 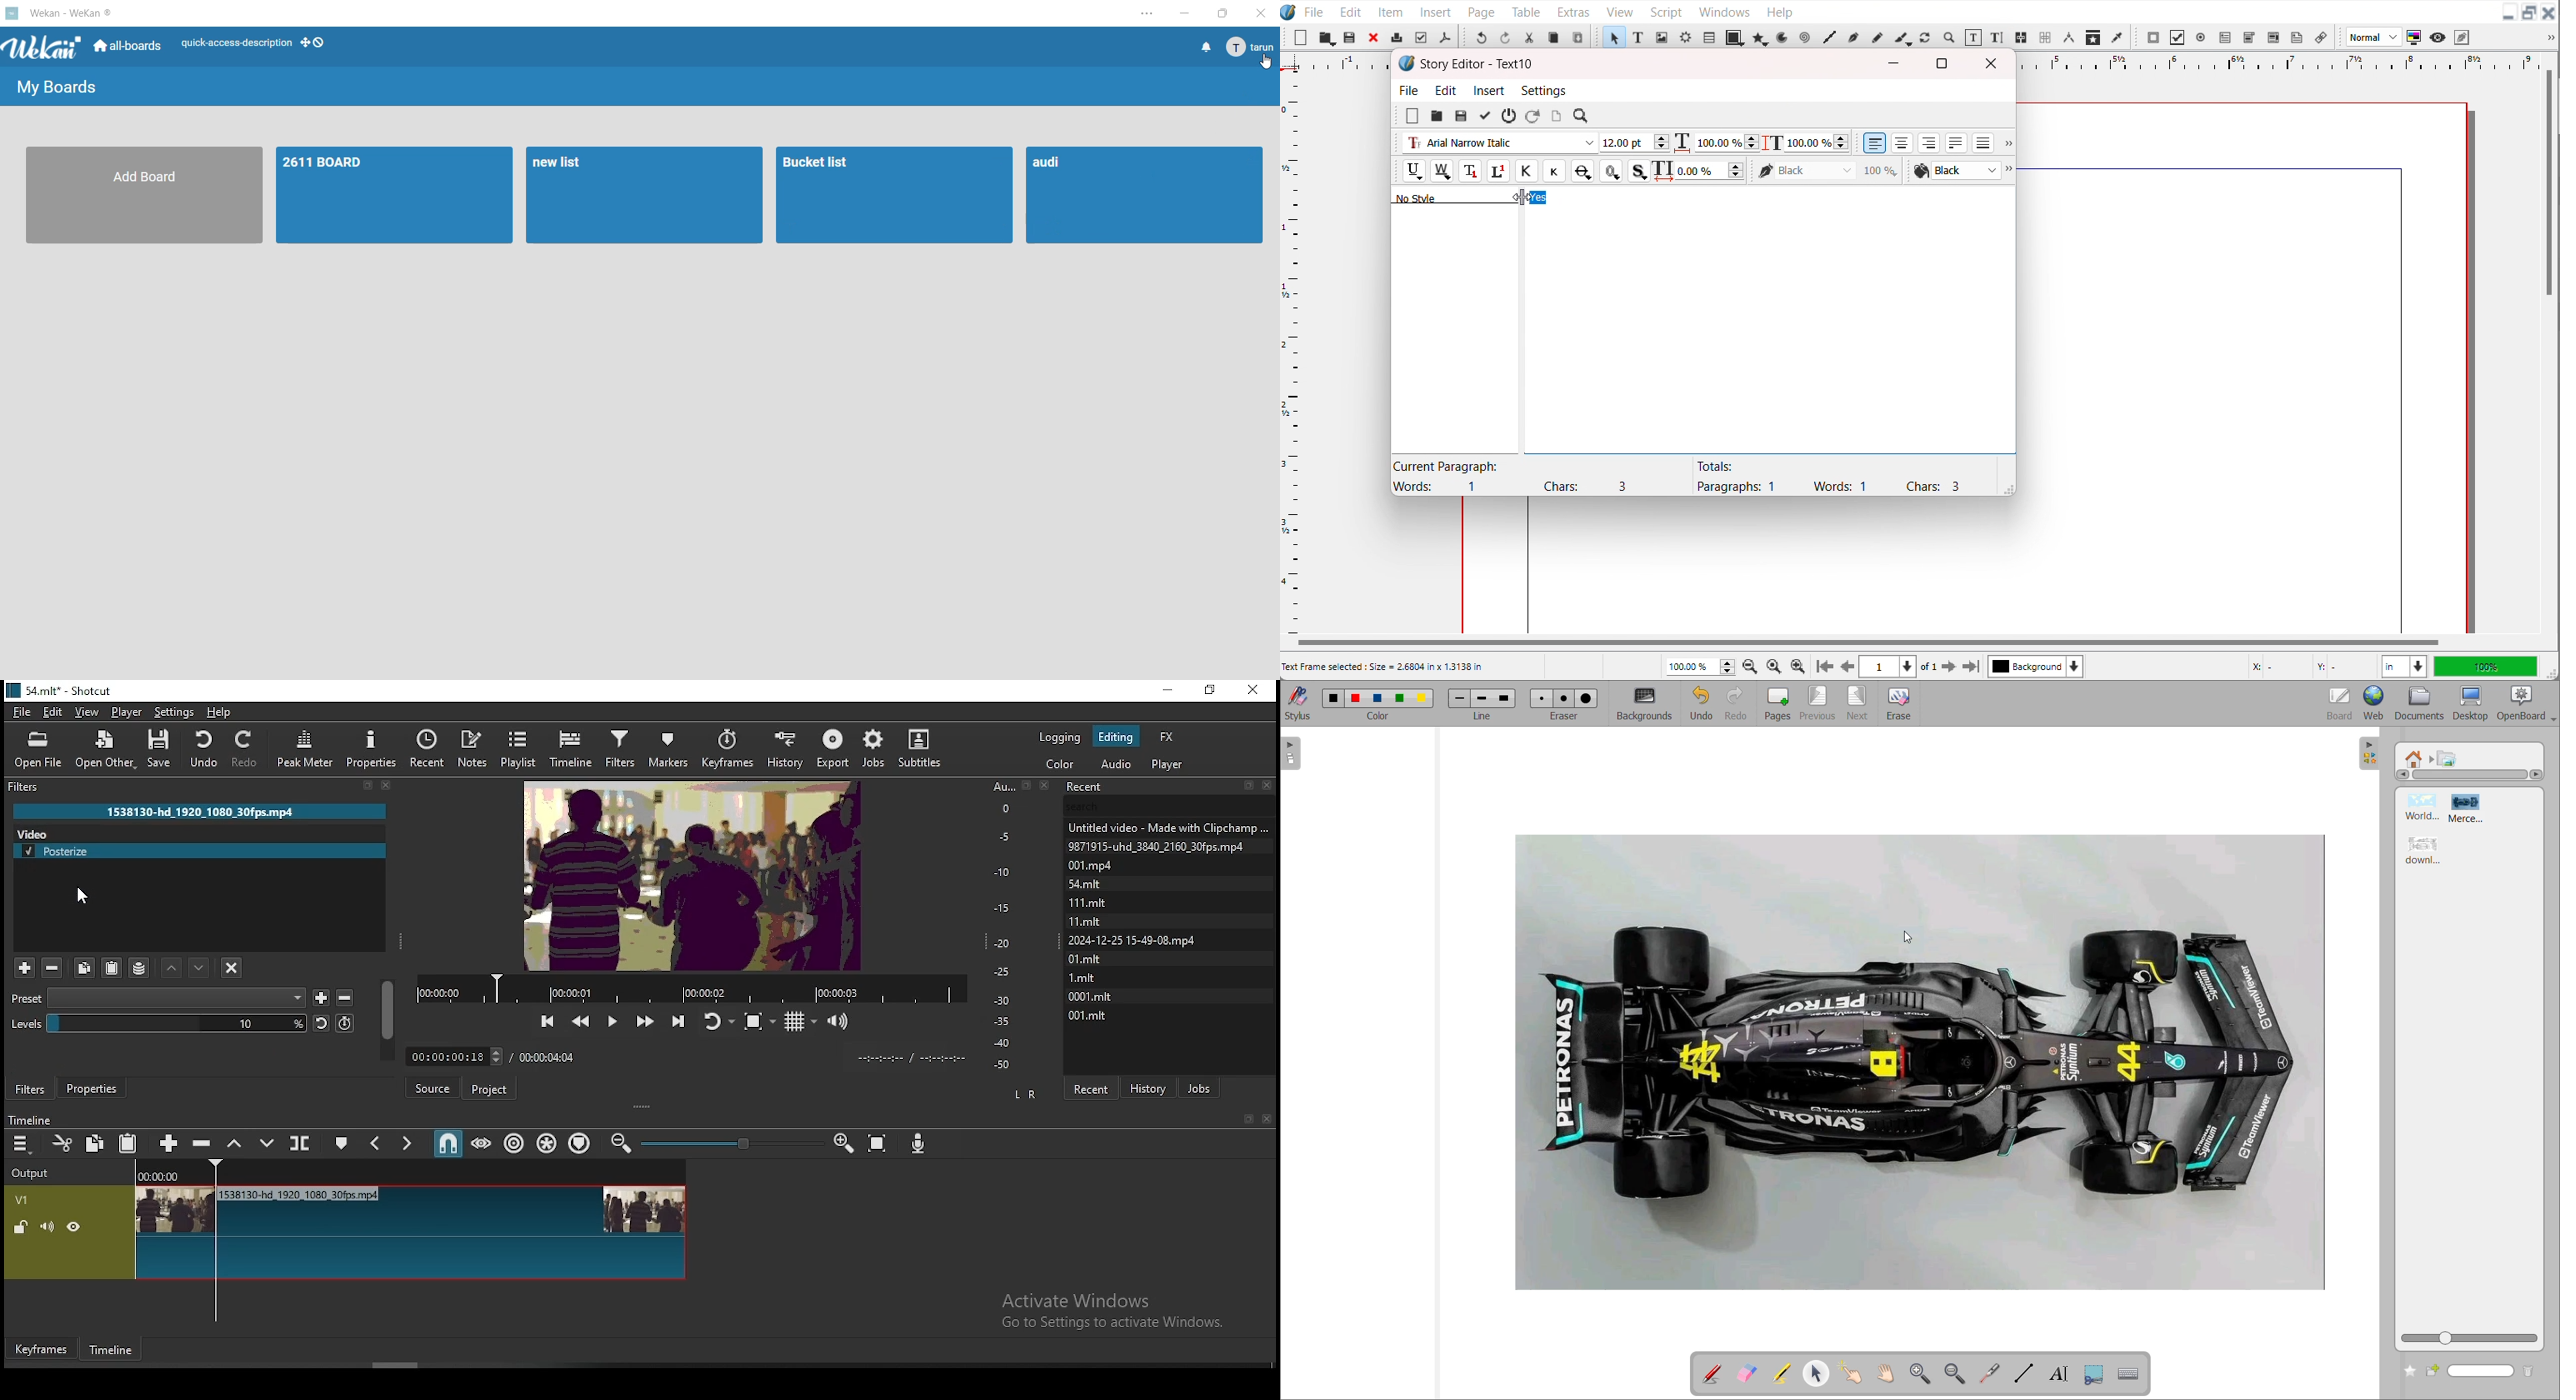 What do you see at coordinates (130, 1144) in the screenshot?
I see `paste` at bounding box center [130, 1144].